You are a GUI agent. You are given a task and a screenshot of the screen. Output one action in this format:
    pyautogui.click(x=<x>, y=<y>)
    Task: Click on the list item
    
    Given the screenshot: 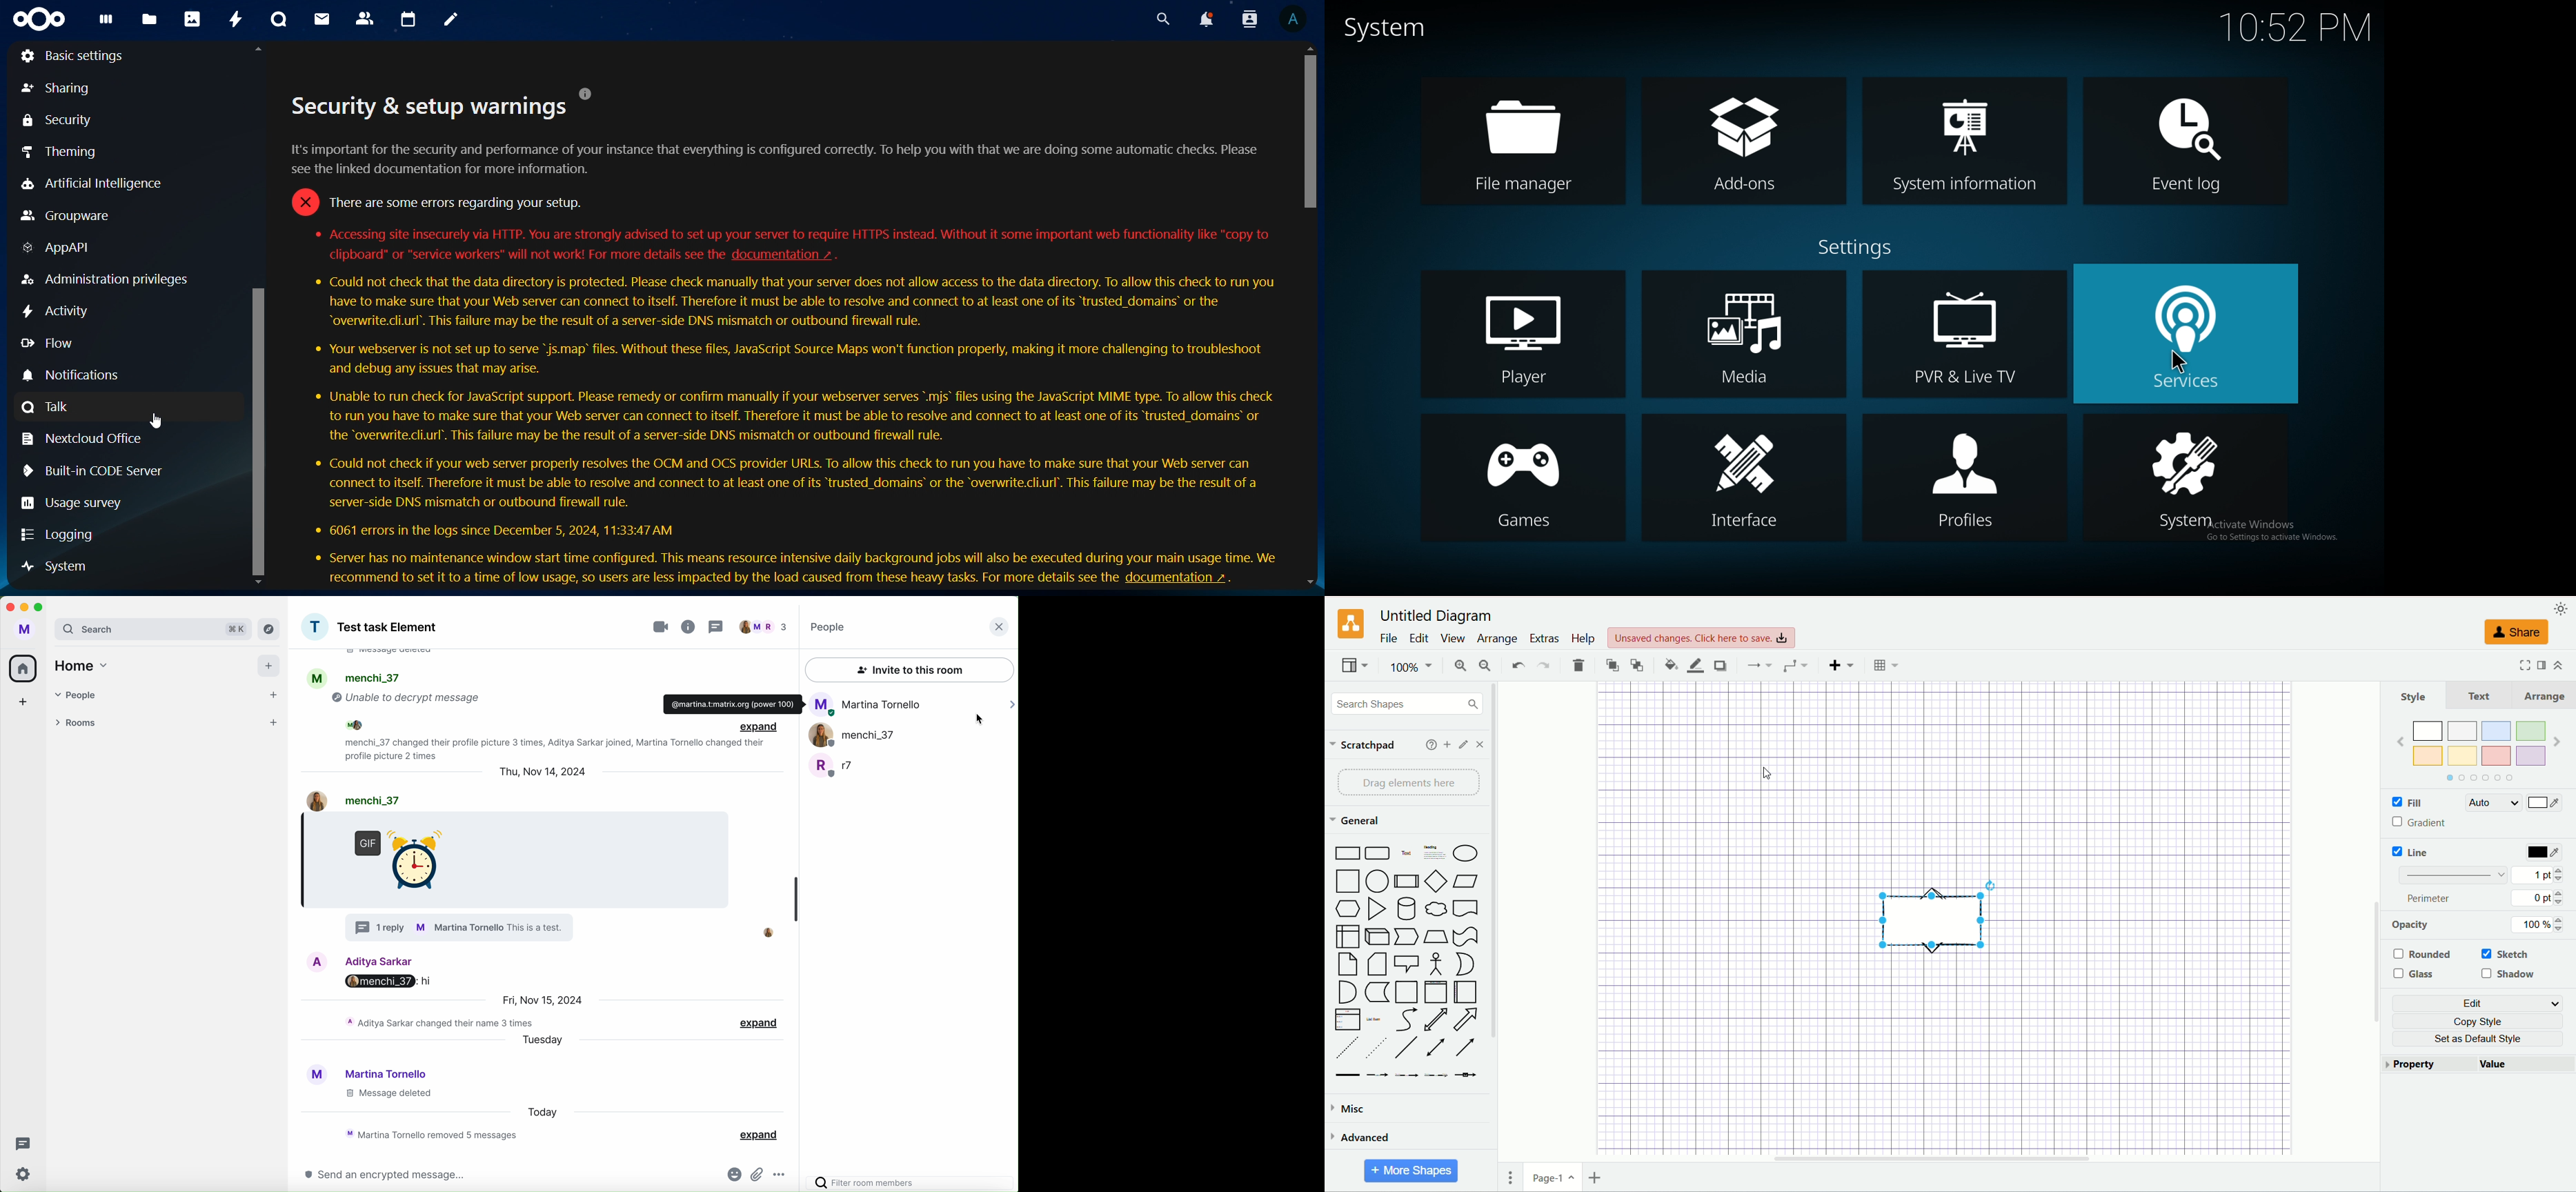 What is the action you would take?
    pyautogui.click(x=1380, y=1019)
    